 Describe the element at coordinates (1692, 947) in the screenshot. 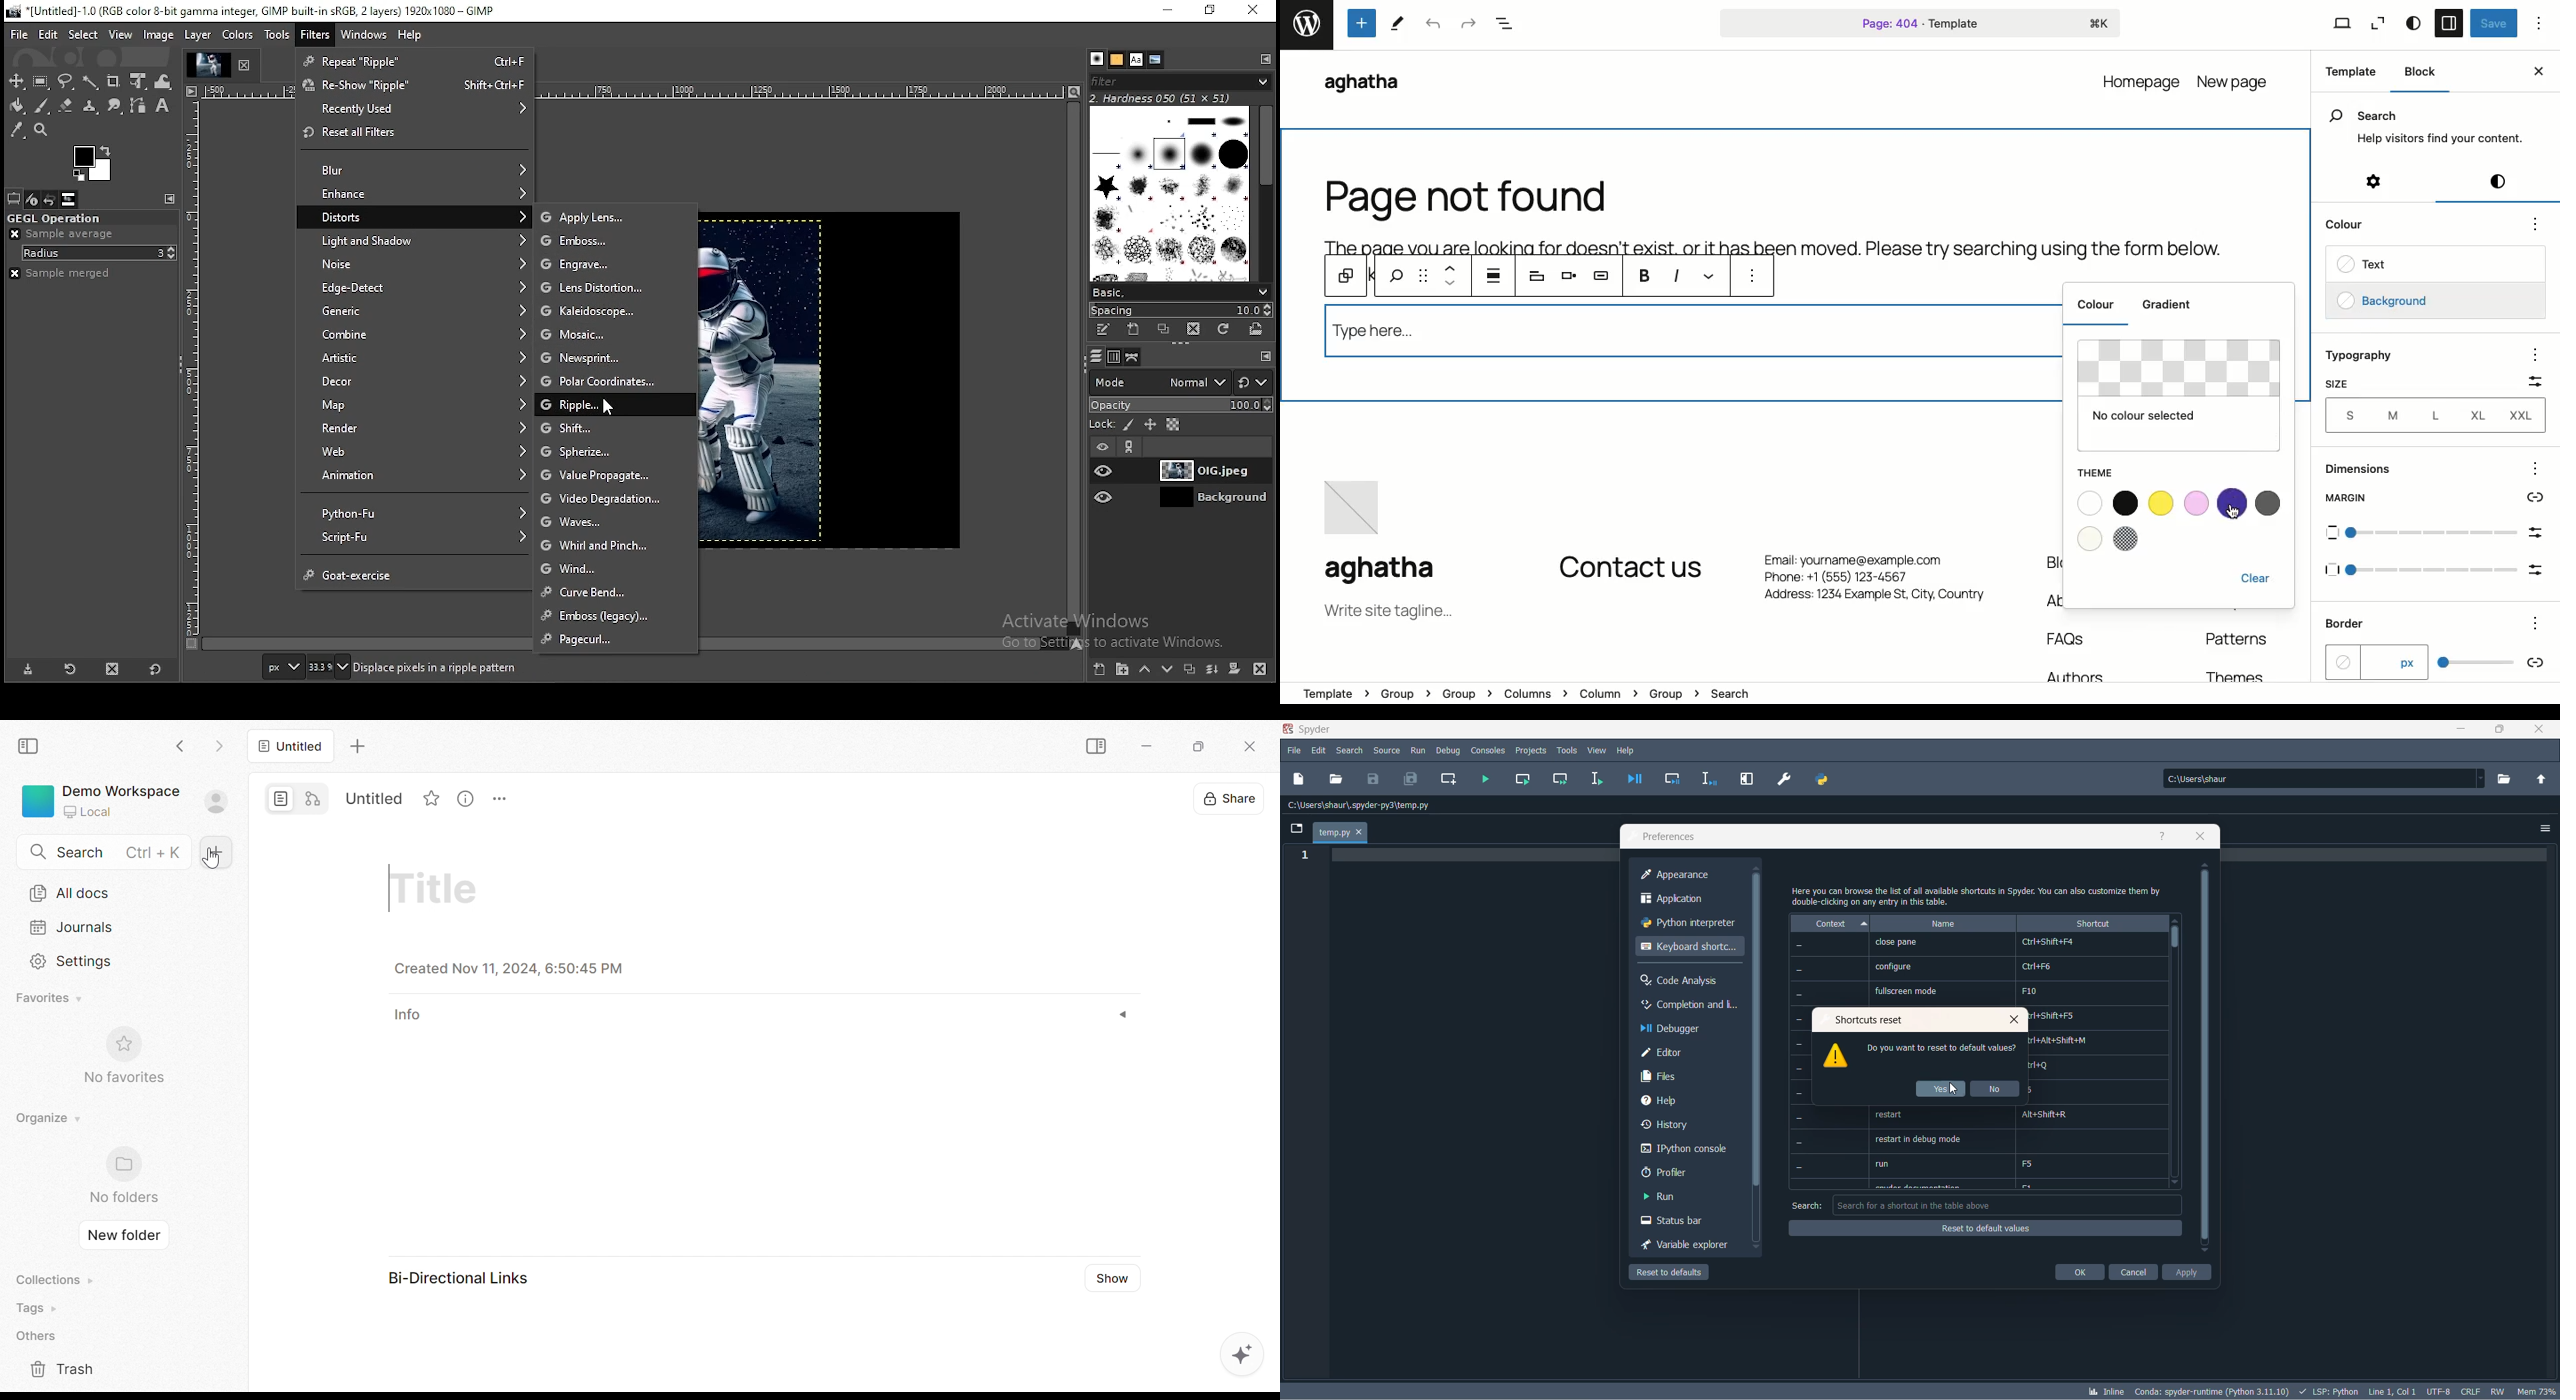

I see `keyboard shortcut` at that location.